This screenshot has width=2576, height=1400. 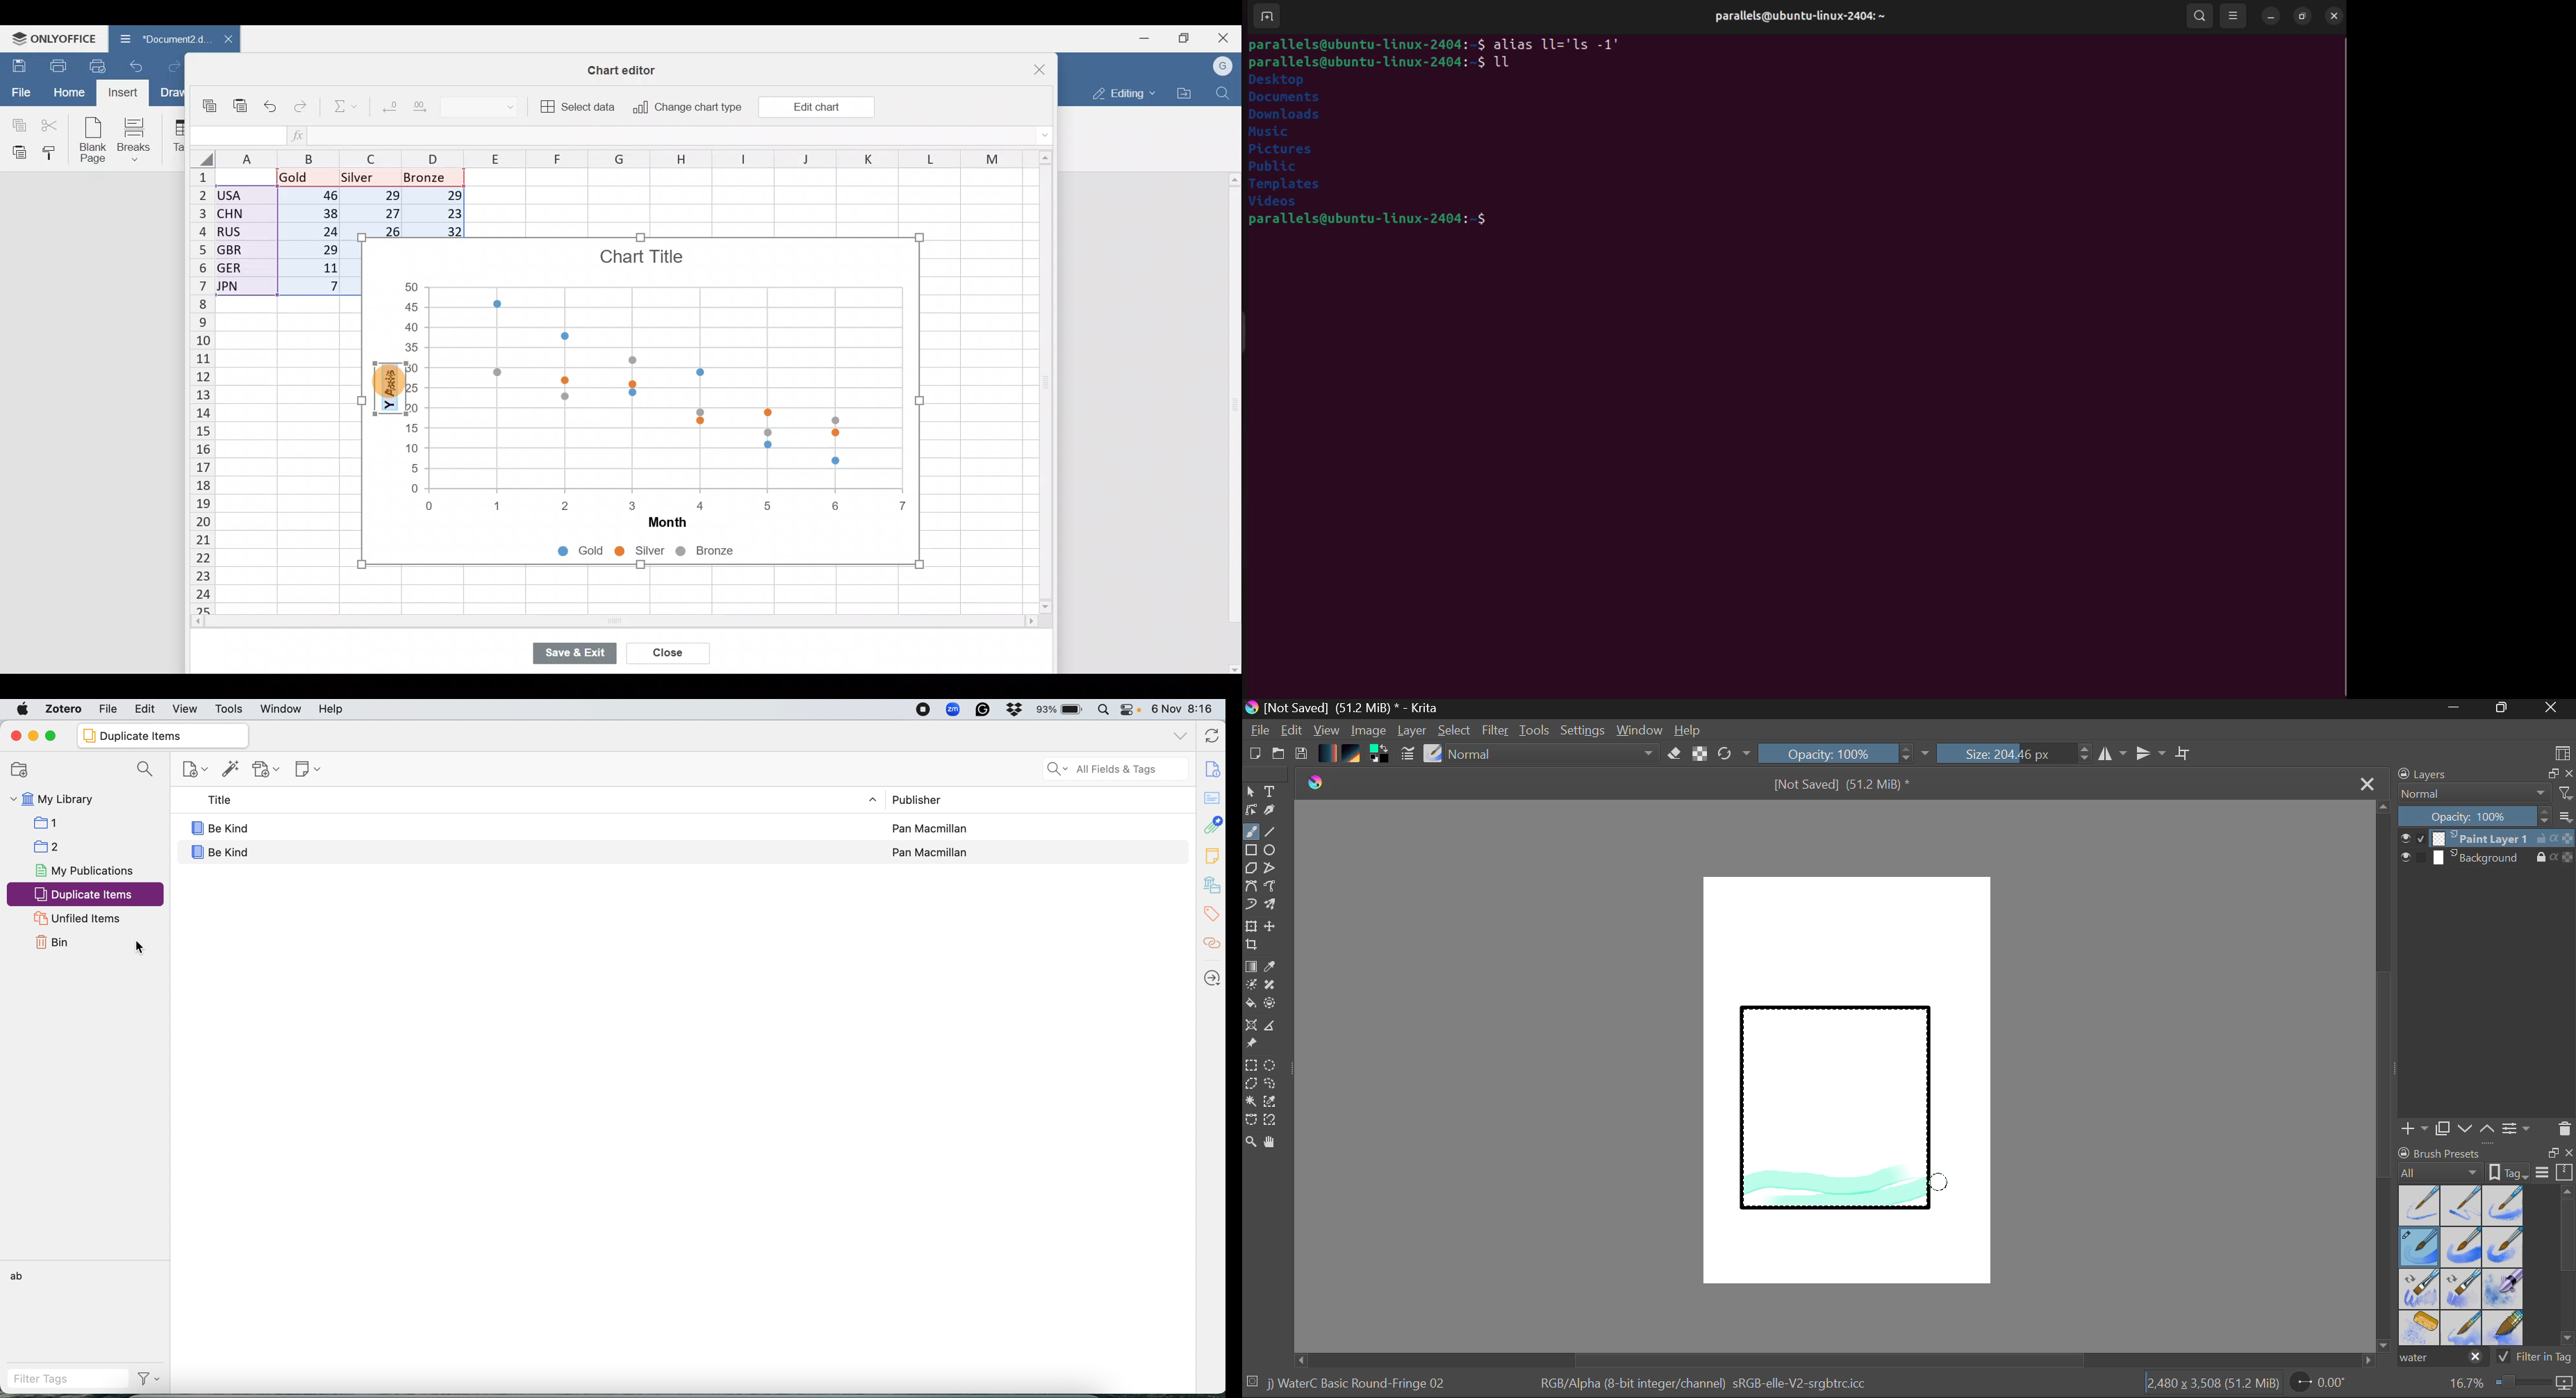 I want to click on Paste, so click(x=16, y=152).